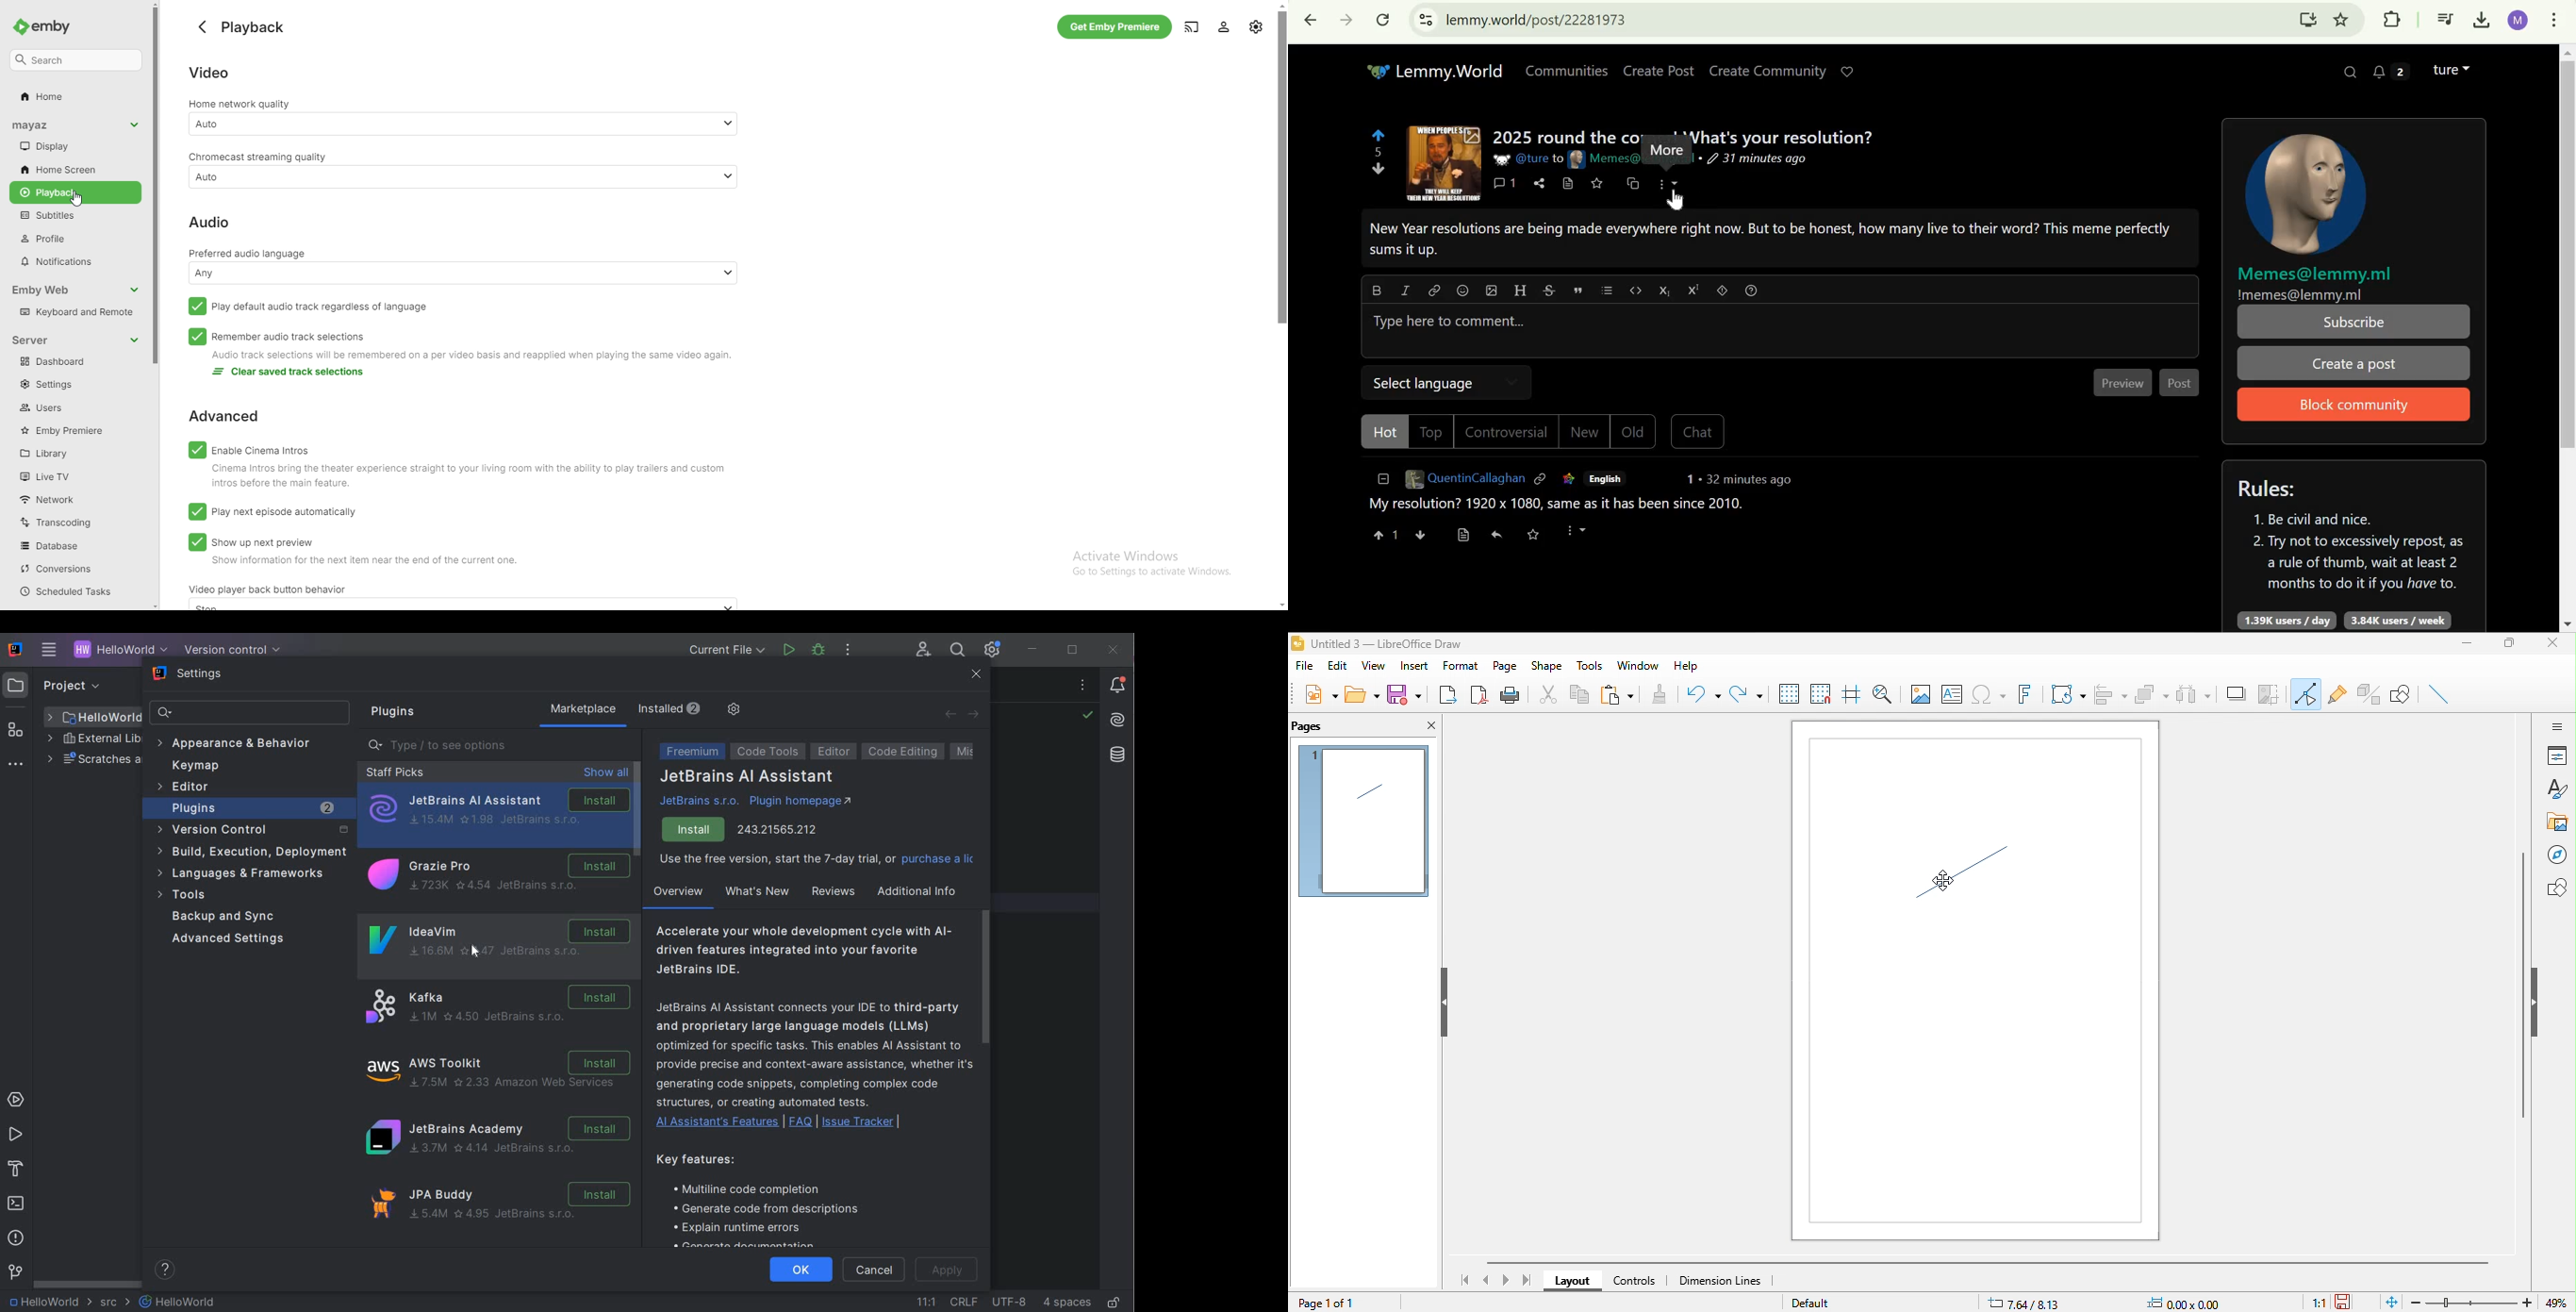 The height and width of the screenshot is (1316, 2576). I want to click on undo, so click(1704, 696).